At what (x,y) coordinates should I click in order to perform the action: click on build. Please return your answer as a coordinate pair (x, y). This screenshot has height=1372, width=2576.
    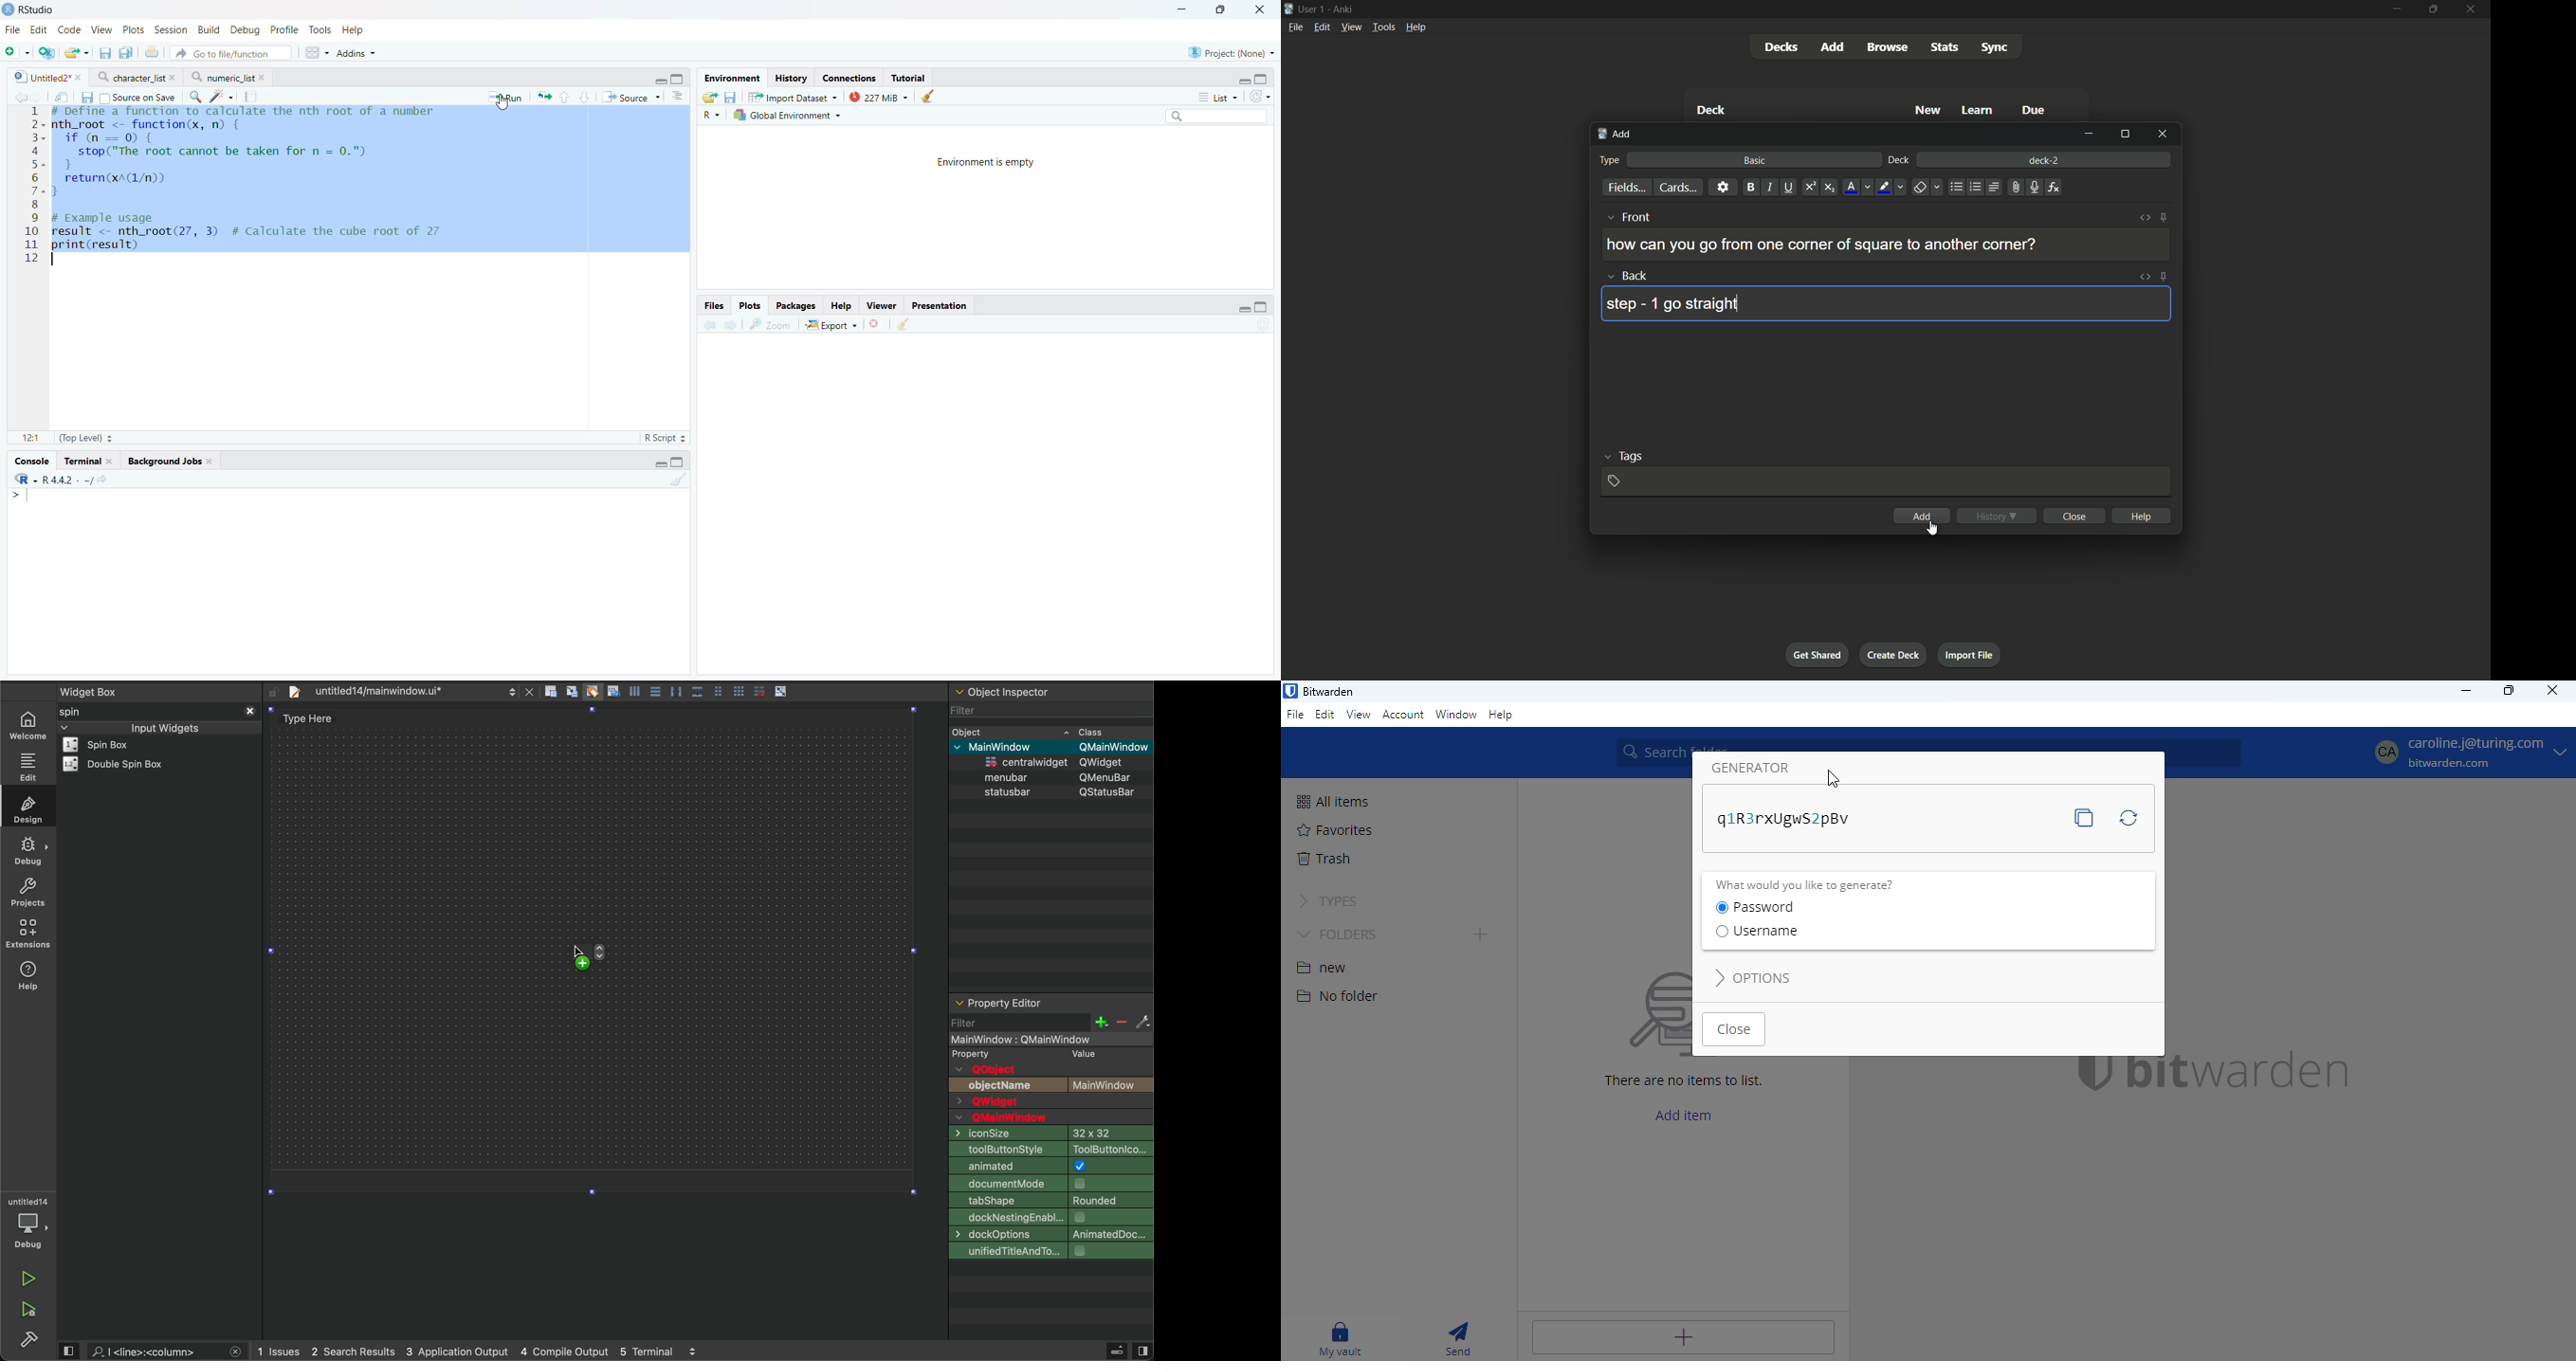
    Looking at the image, I should click on (31, 1340).